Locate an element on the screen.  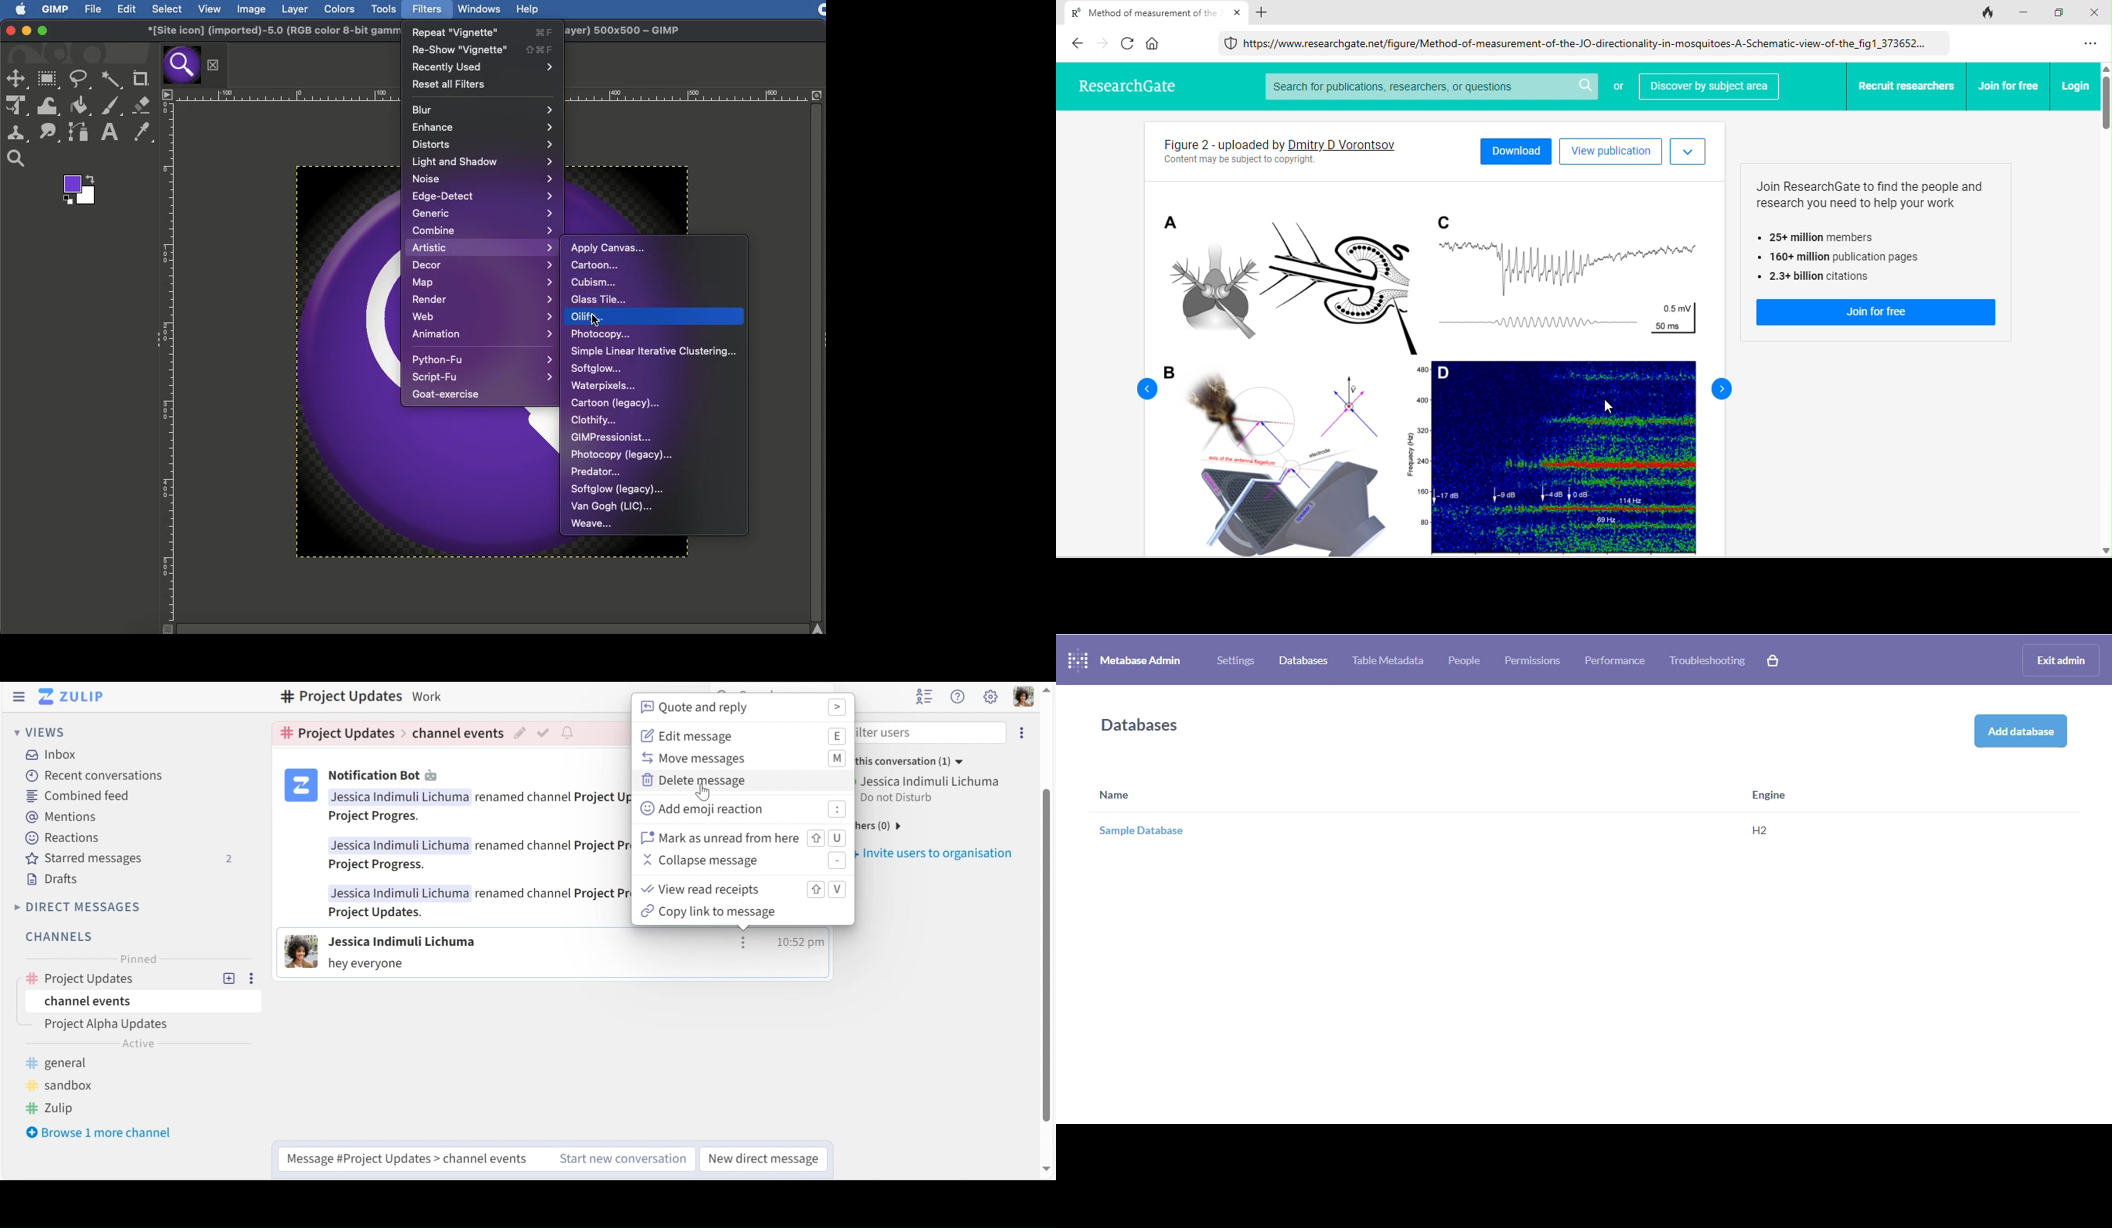
join for free is located at coordinates (2009, 86).